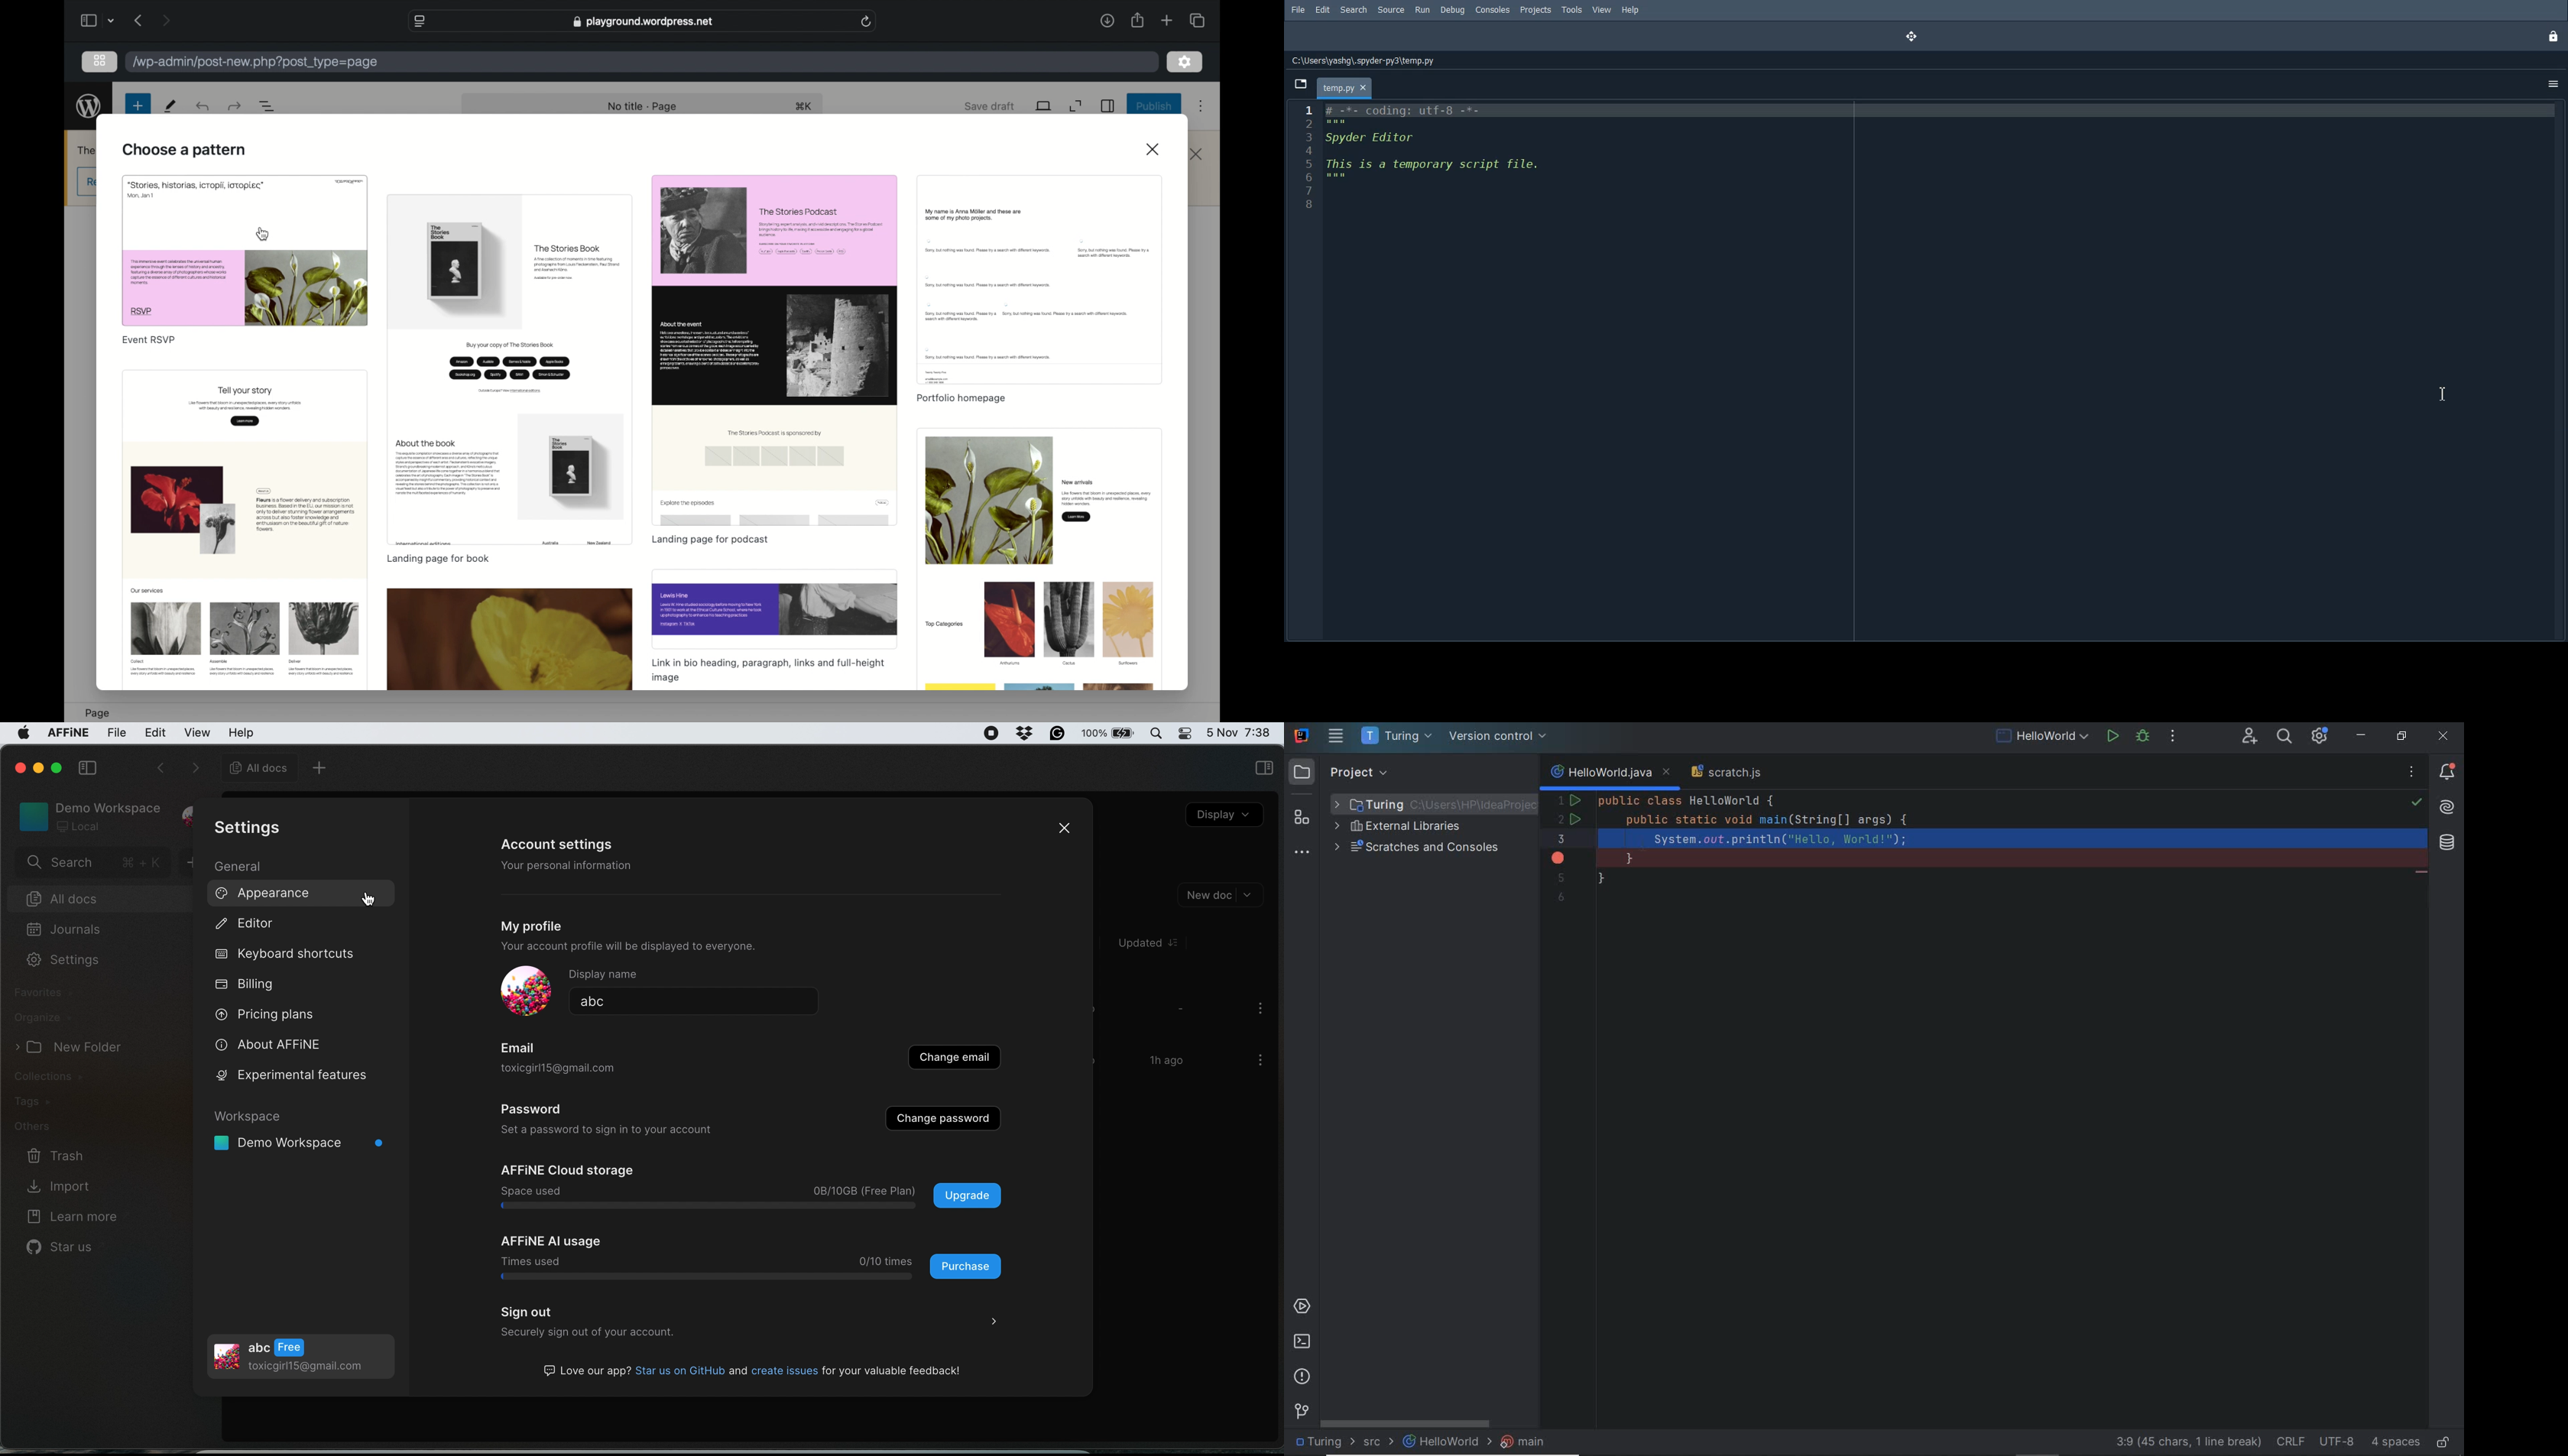 This screenshot has height=1456, width=2576. What do you see at coordinates (510, 641) in the screenshot?
I see `preview` at bounding box center [510, 641].